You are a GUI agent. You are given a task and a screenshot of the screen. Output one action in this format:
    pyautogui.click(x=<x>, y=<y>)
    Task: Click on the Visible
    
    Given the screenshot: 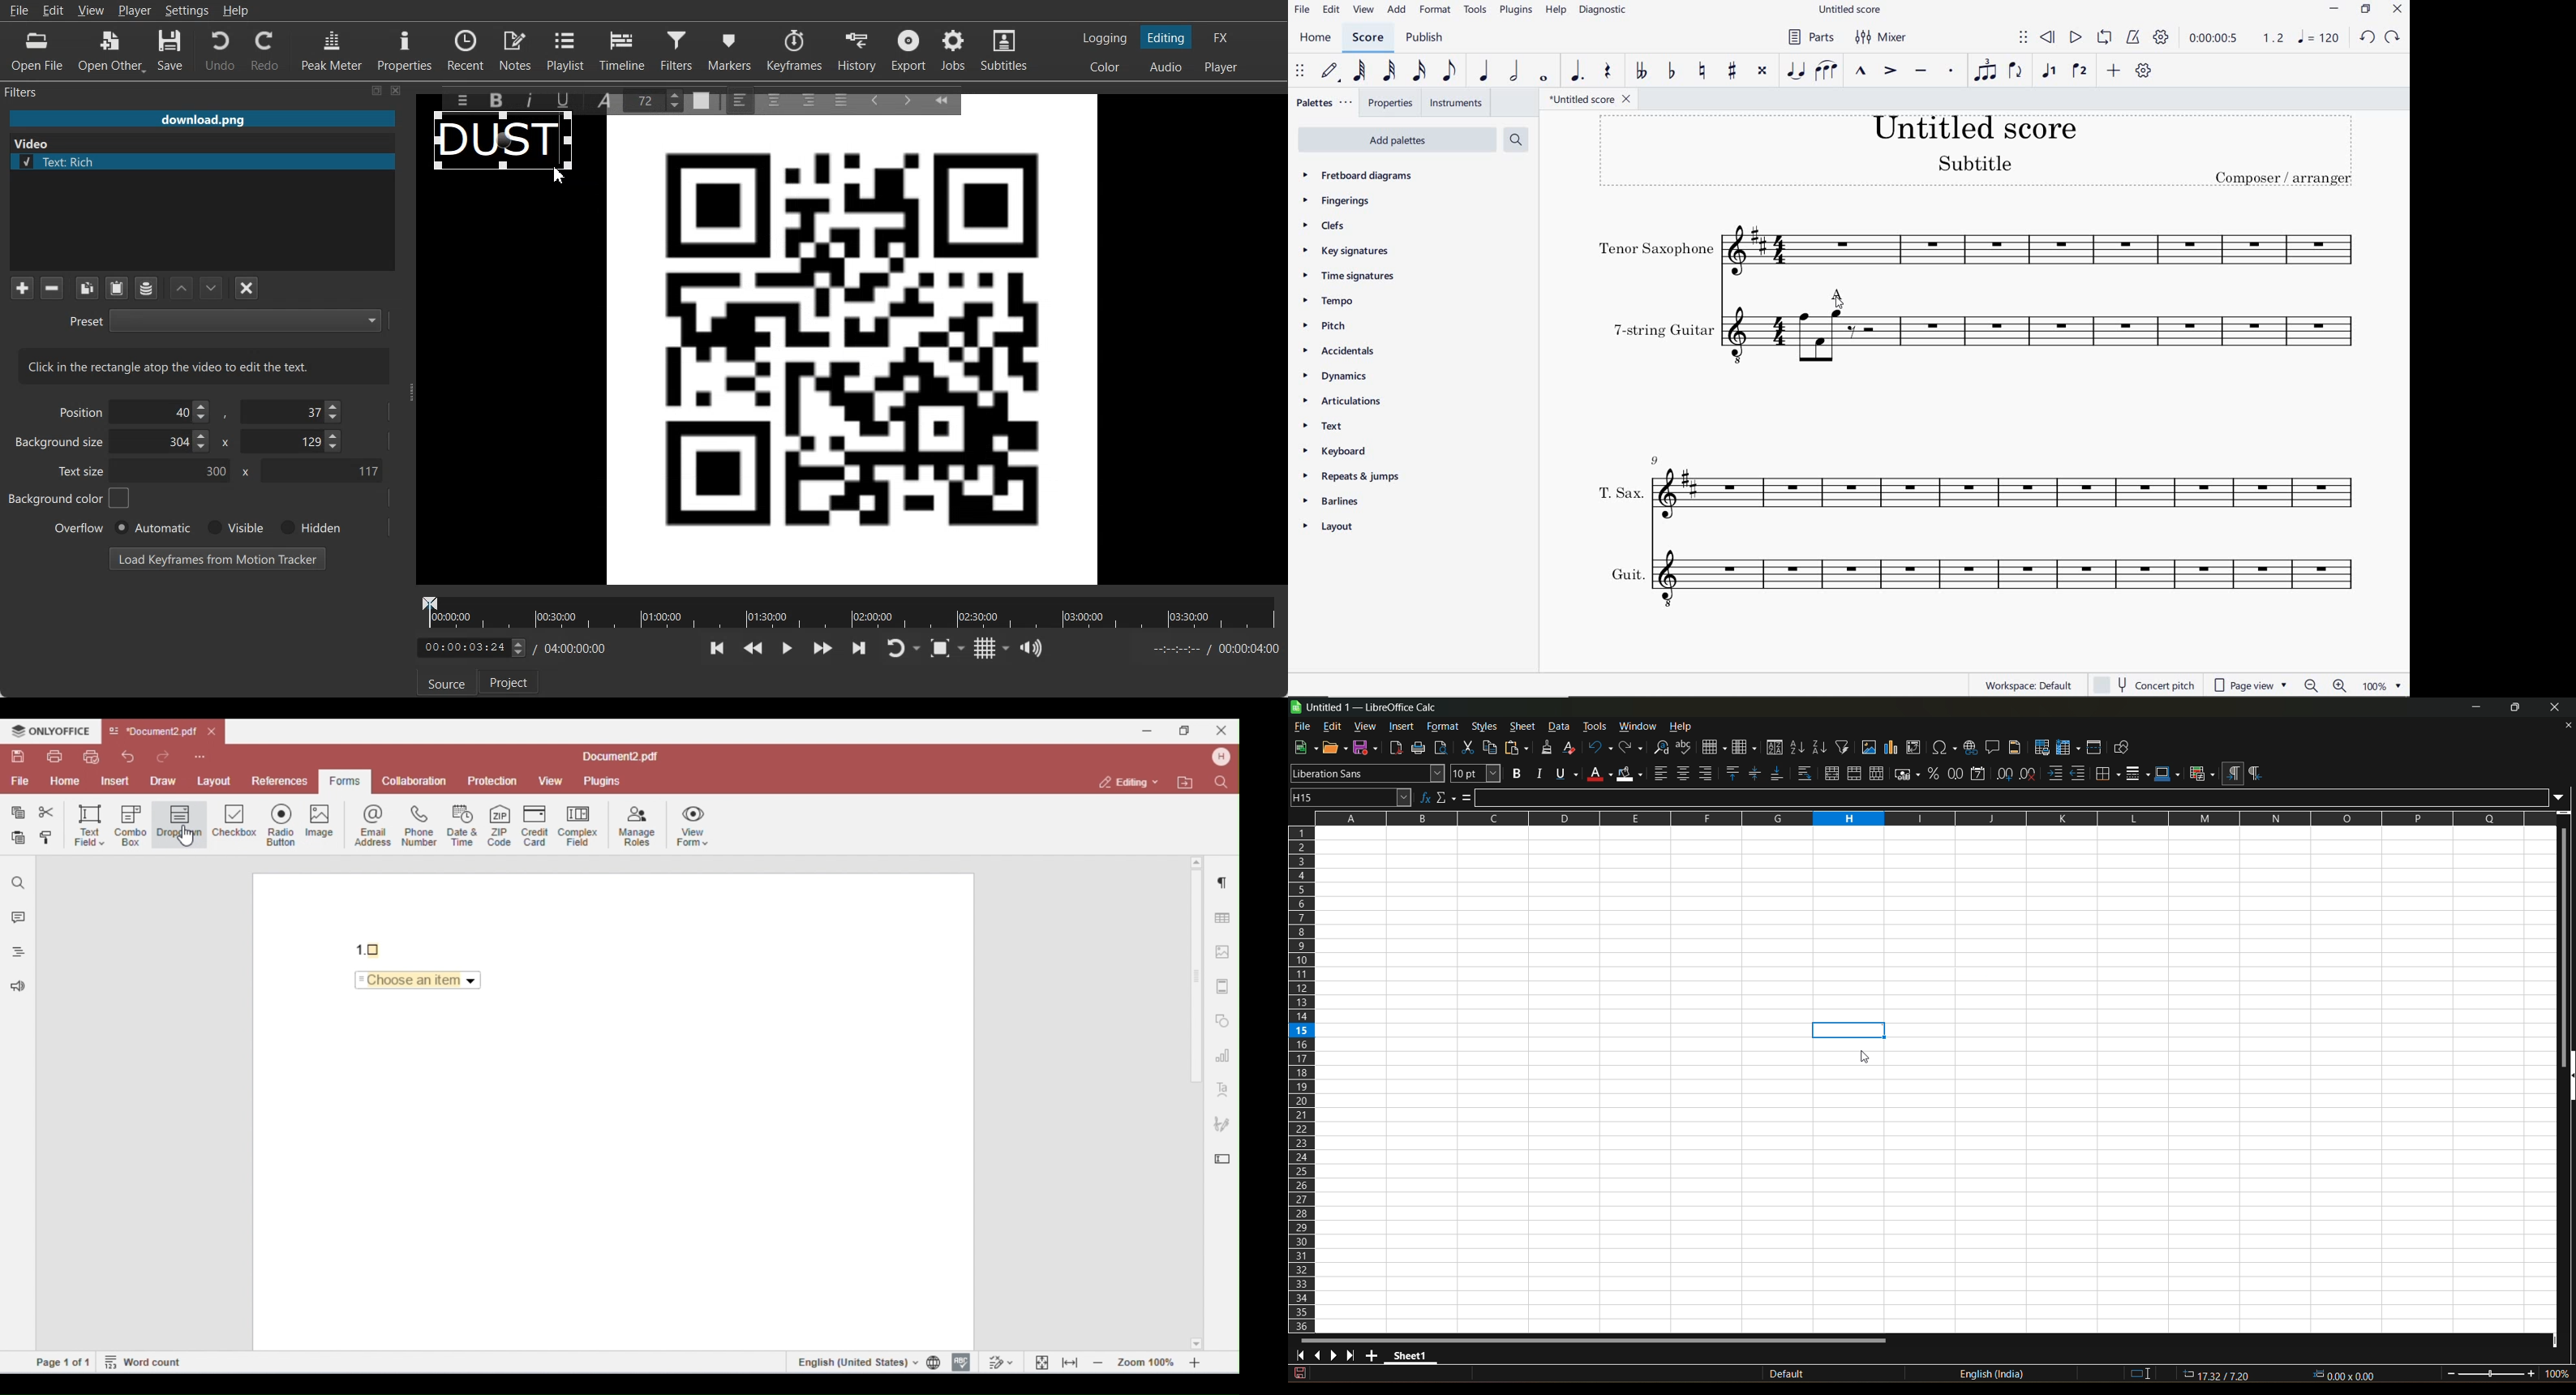 What is the action you would take?
    pyautogui.click(x=234, y=528)
    